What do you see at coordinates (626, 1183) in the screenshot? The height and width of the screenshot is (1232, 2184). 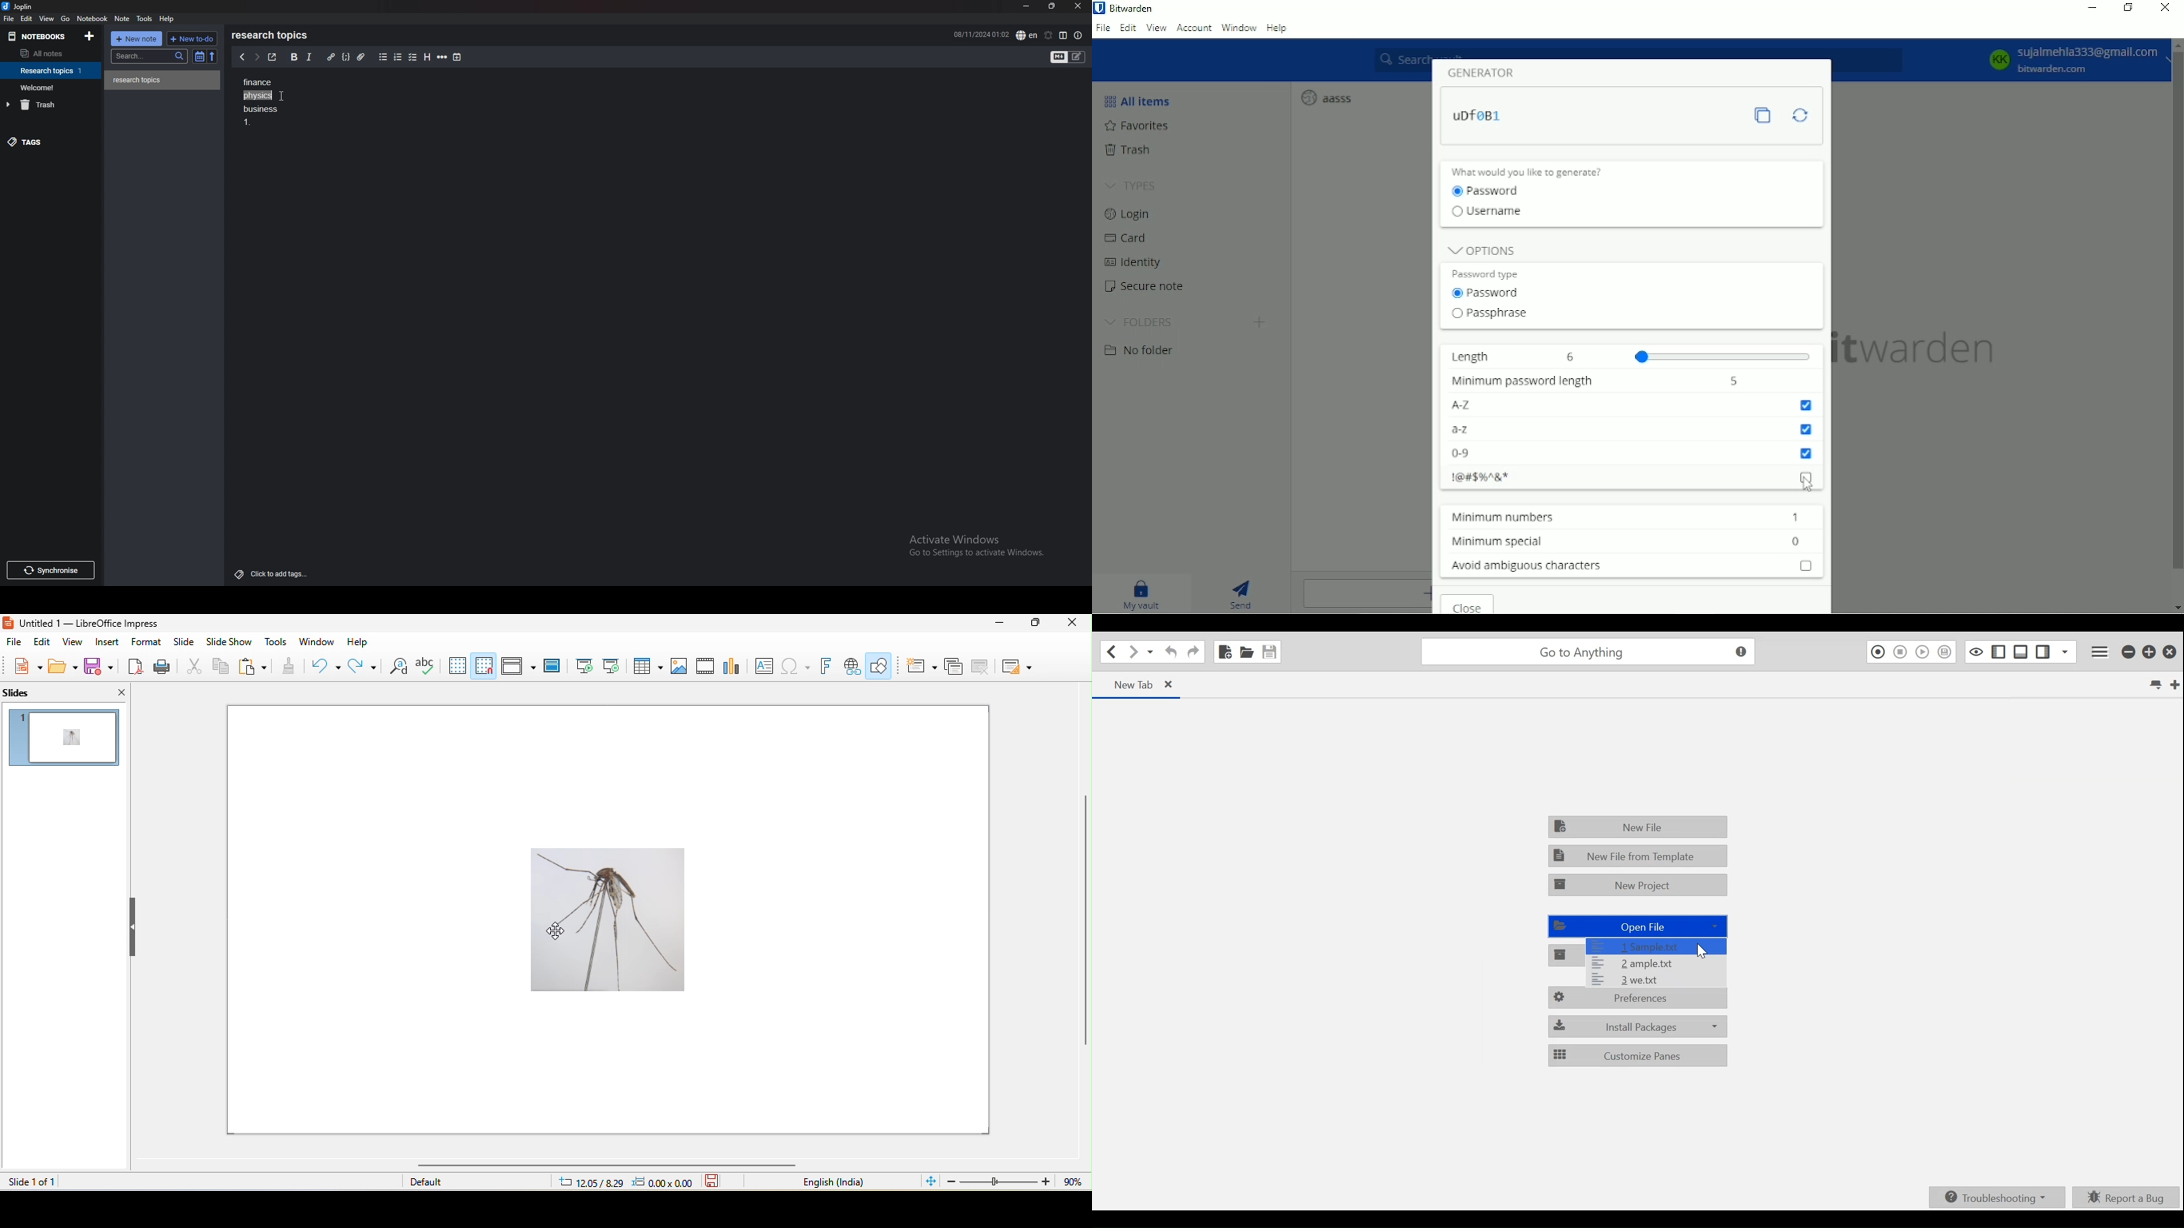 I see `cursor and object position` at bounding box center [626, 1183].